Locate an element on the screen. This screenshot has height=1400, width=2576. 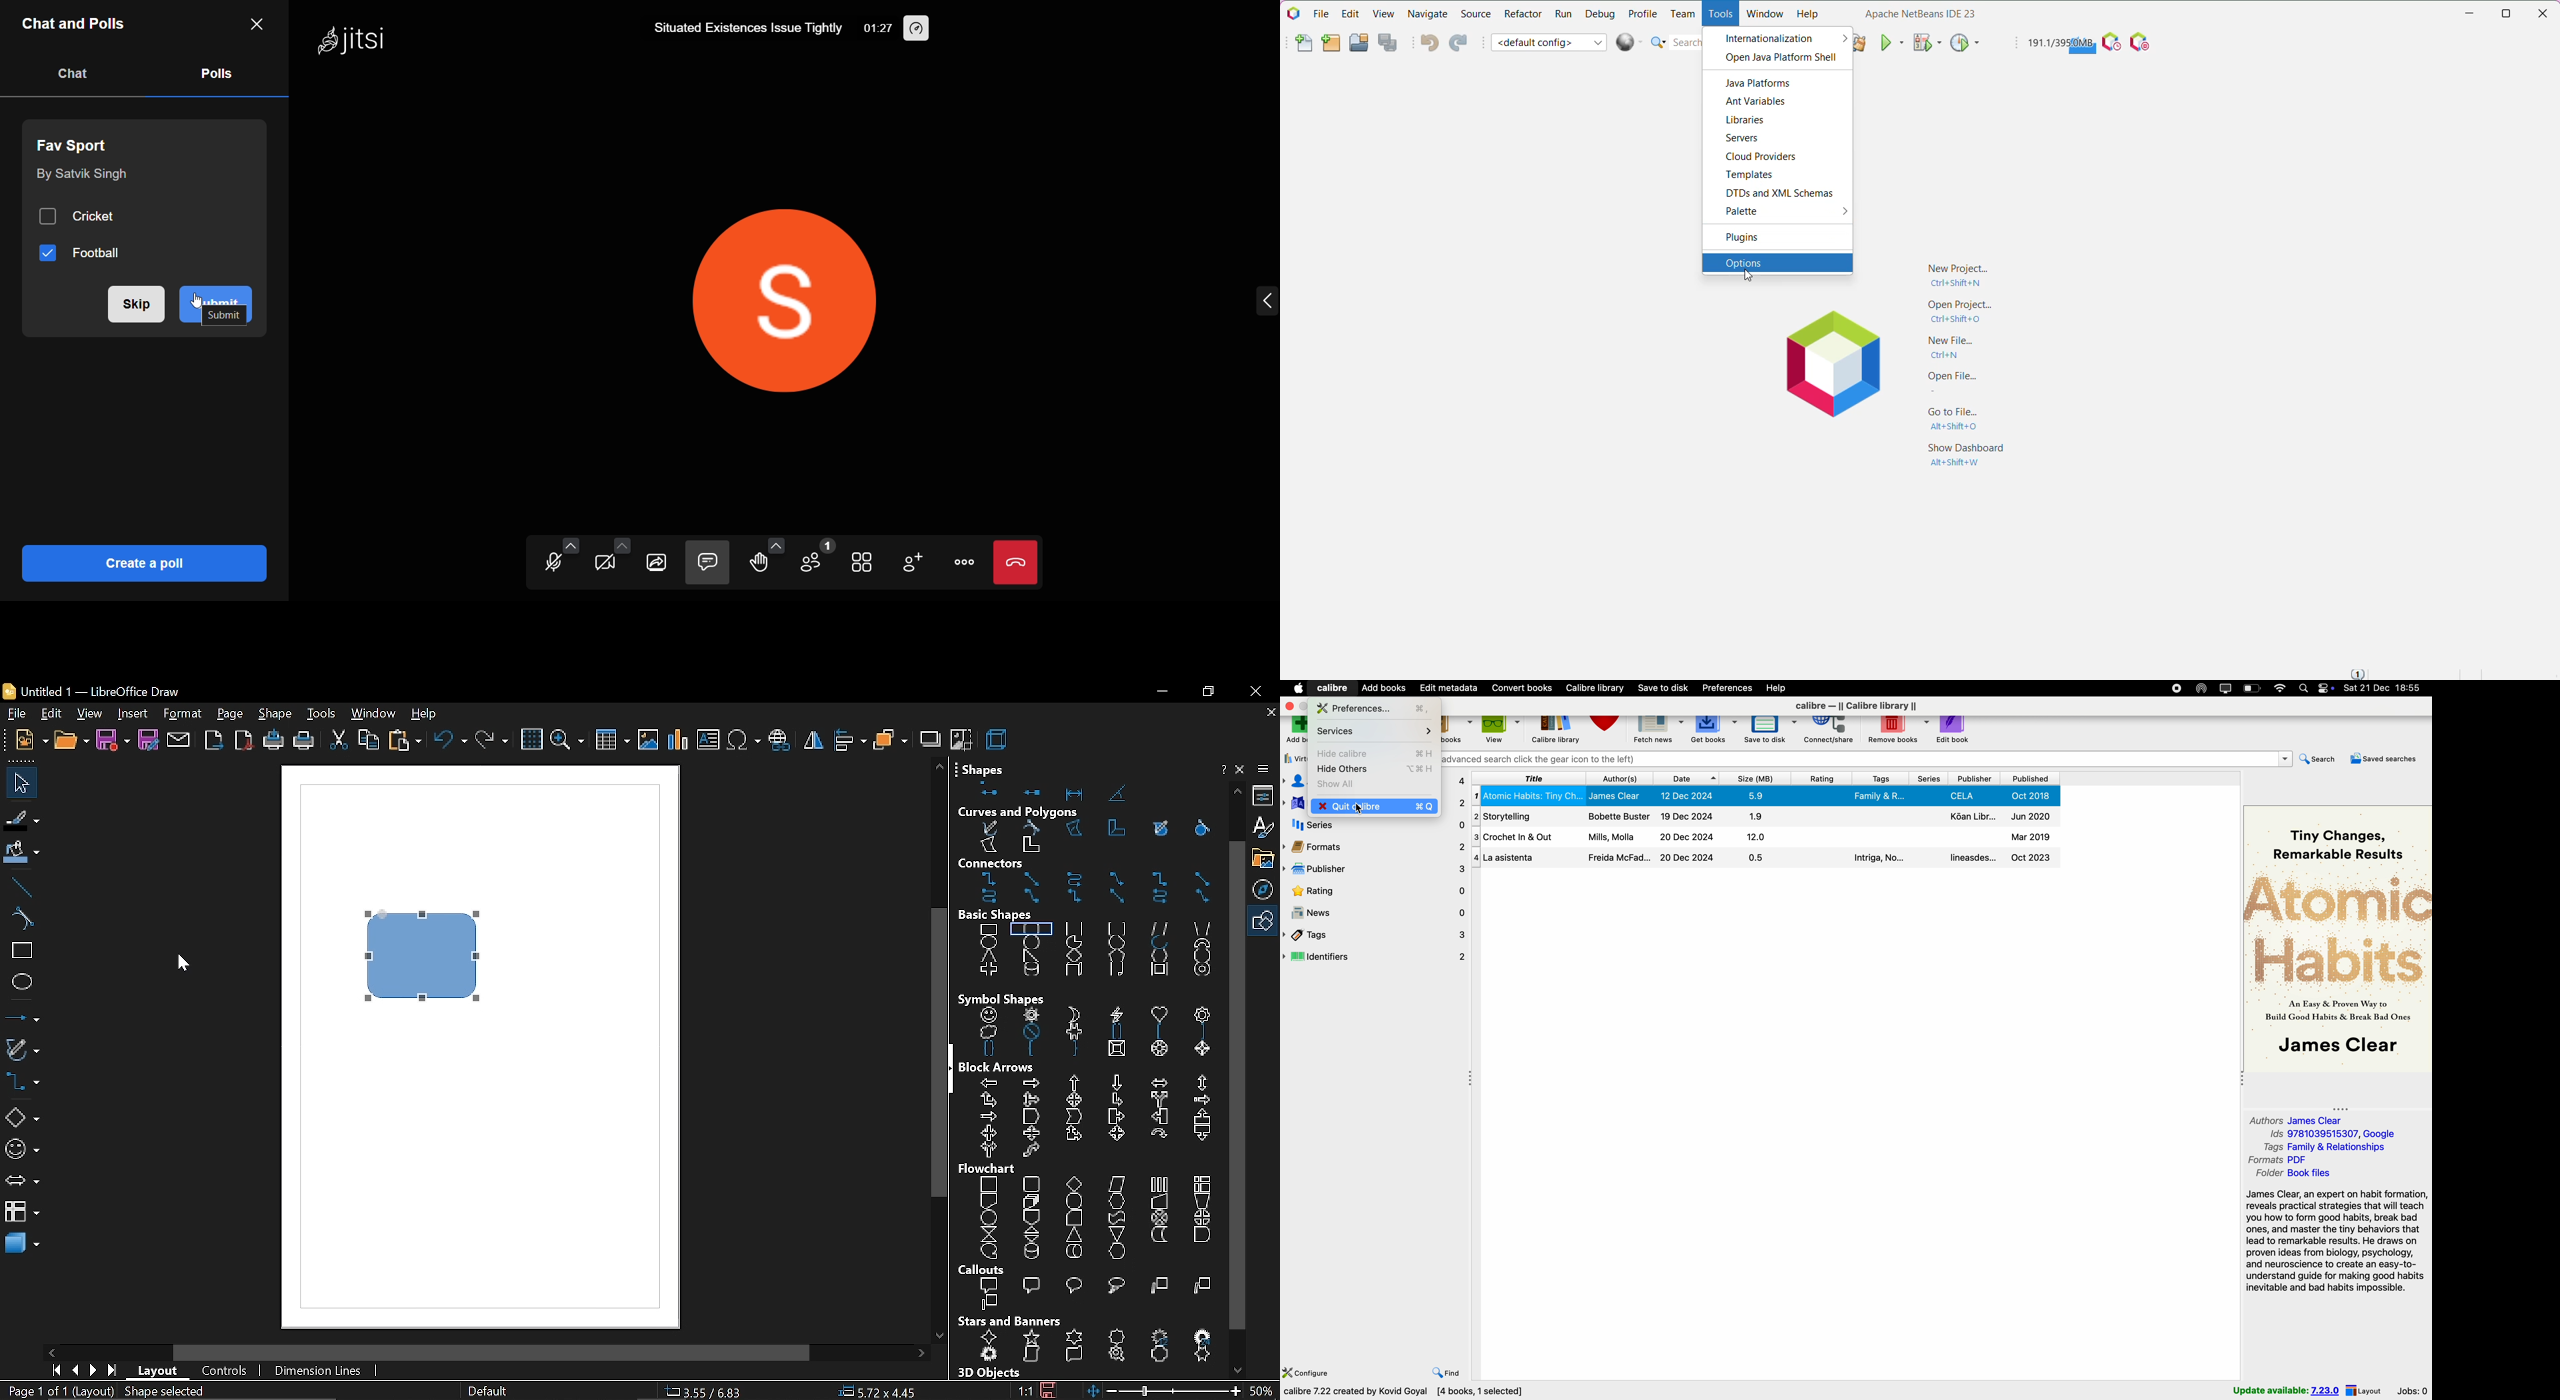
shape is located at coordinates (277, 715).